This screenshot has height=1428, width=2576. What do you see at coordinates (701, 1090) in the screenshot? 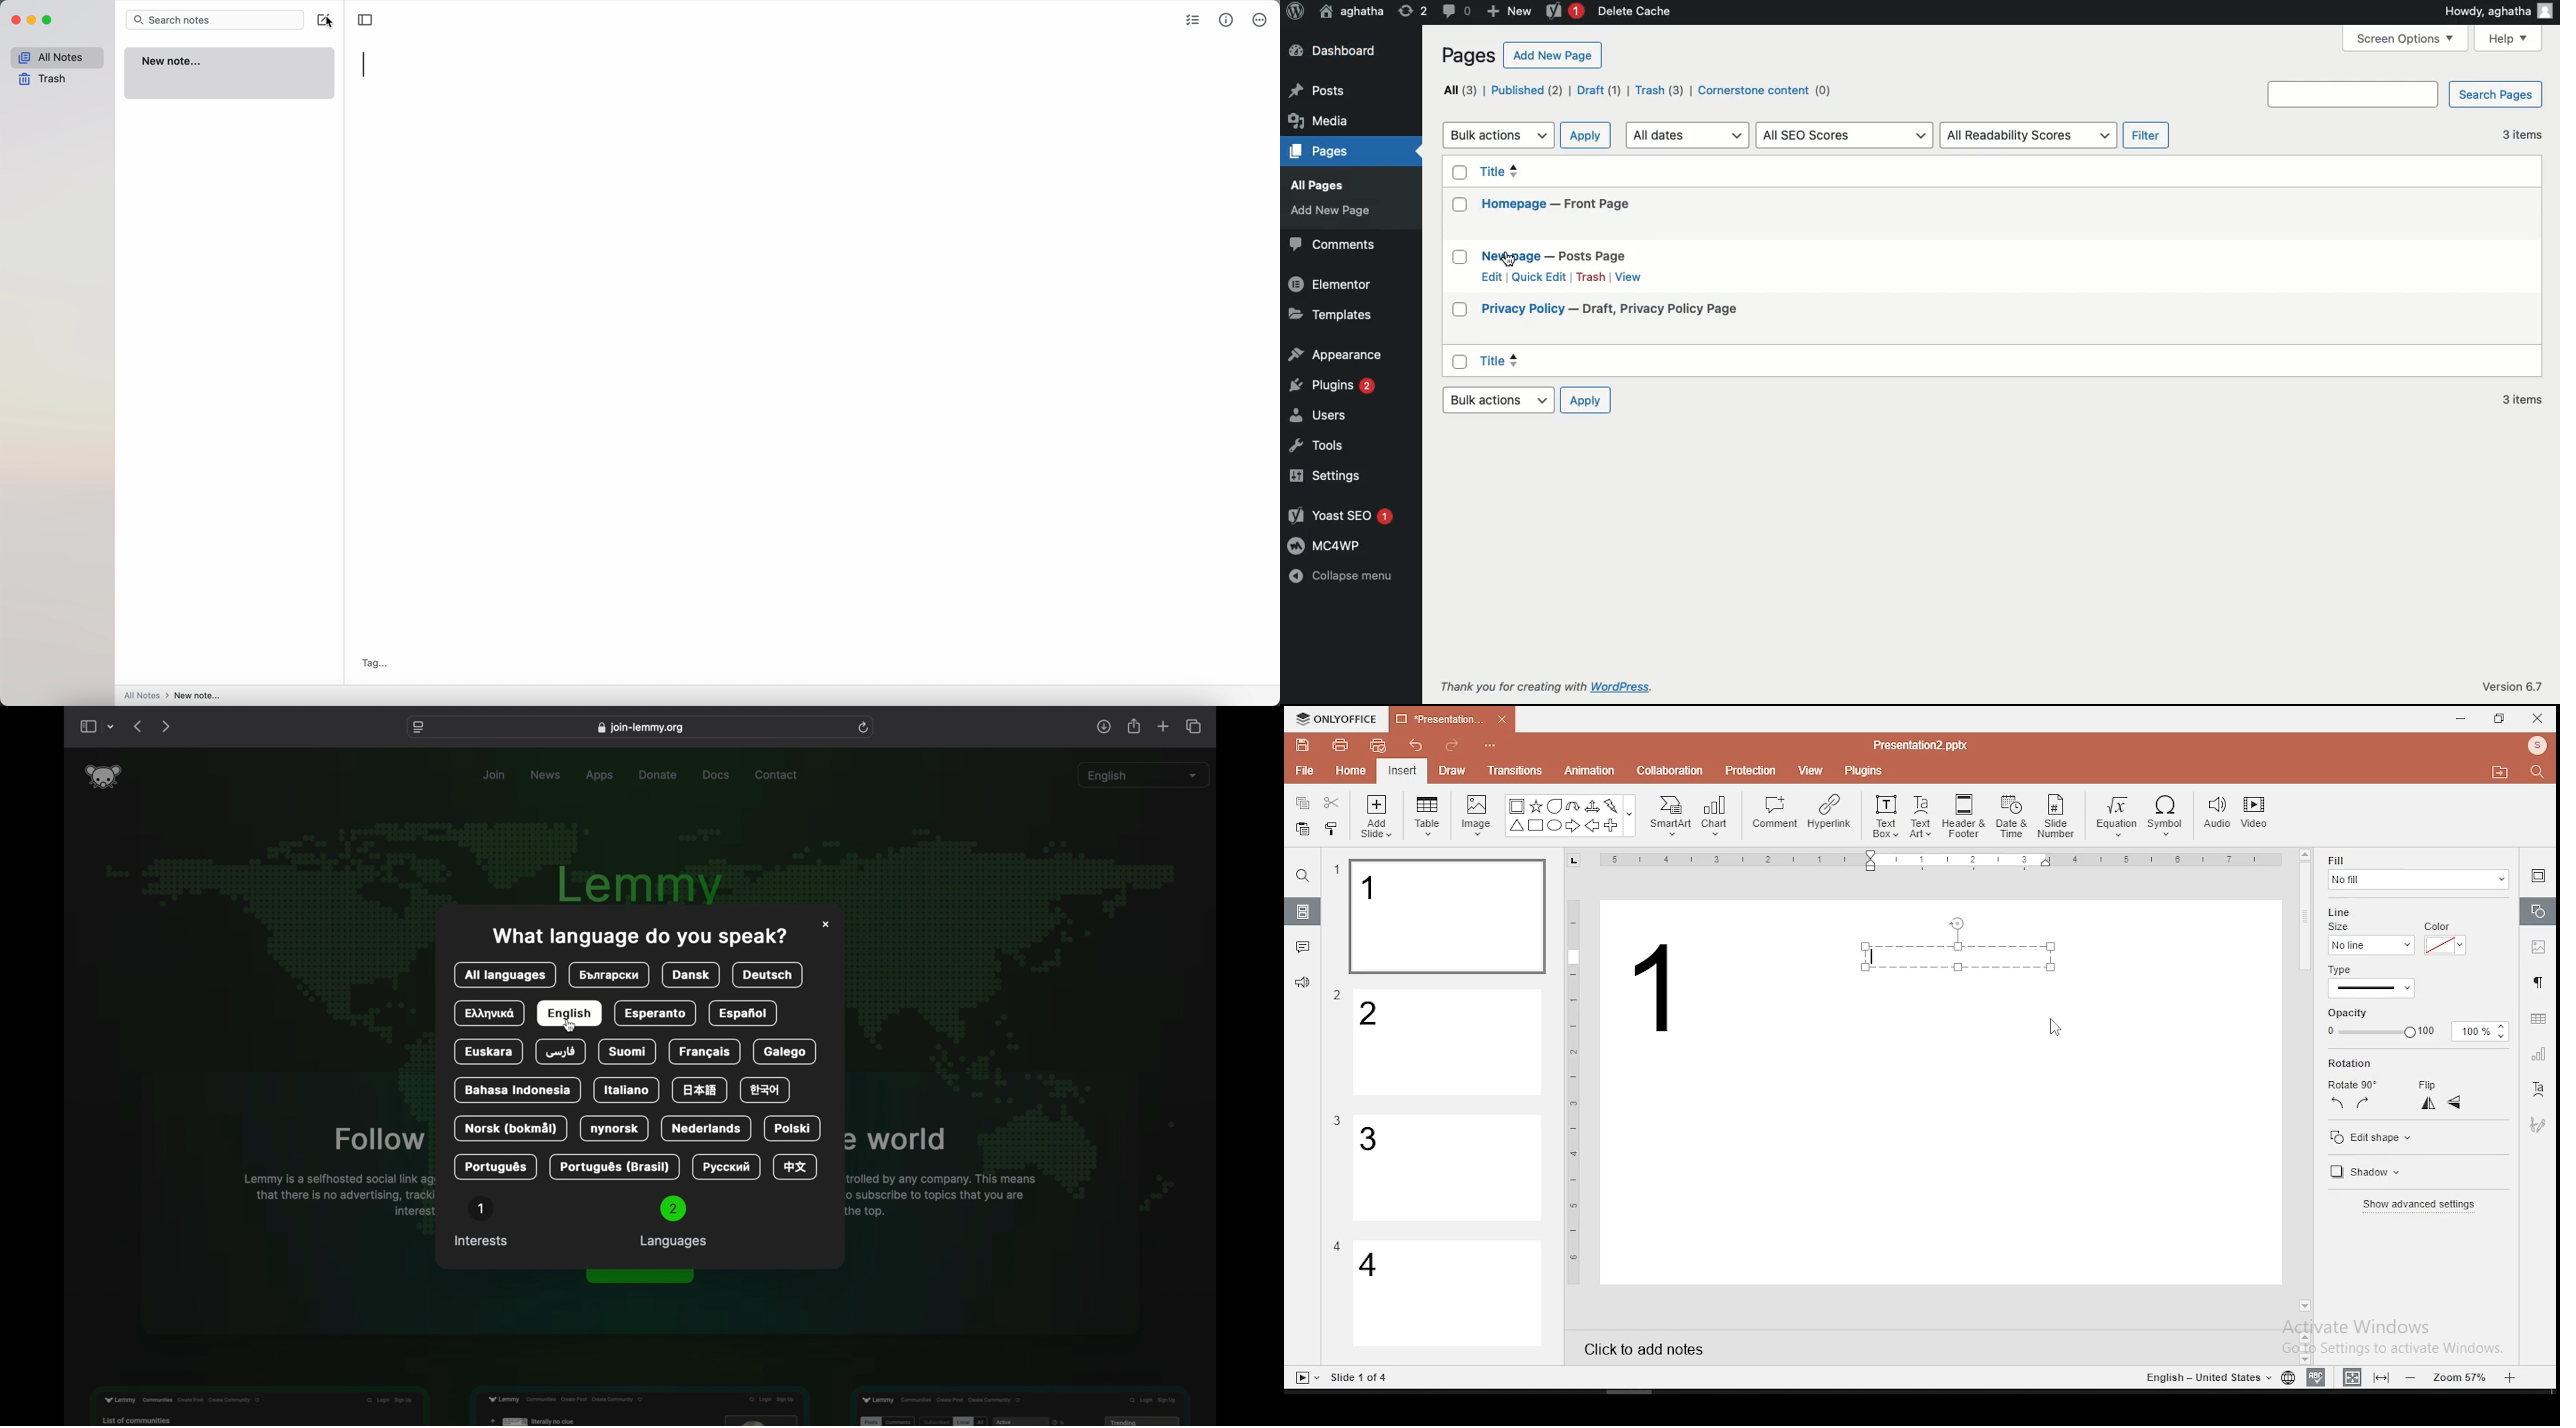
I see `language` at bounding box center [701, 1090].